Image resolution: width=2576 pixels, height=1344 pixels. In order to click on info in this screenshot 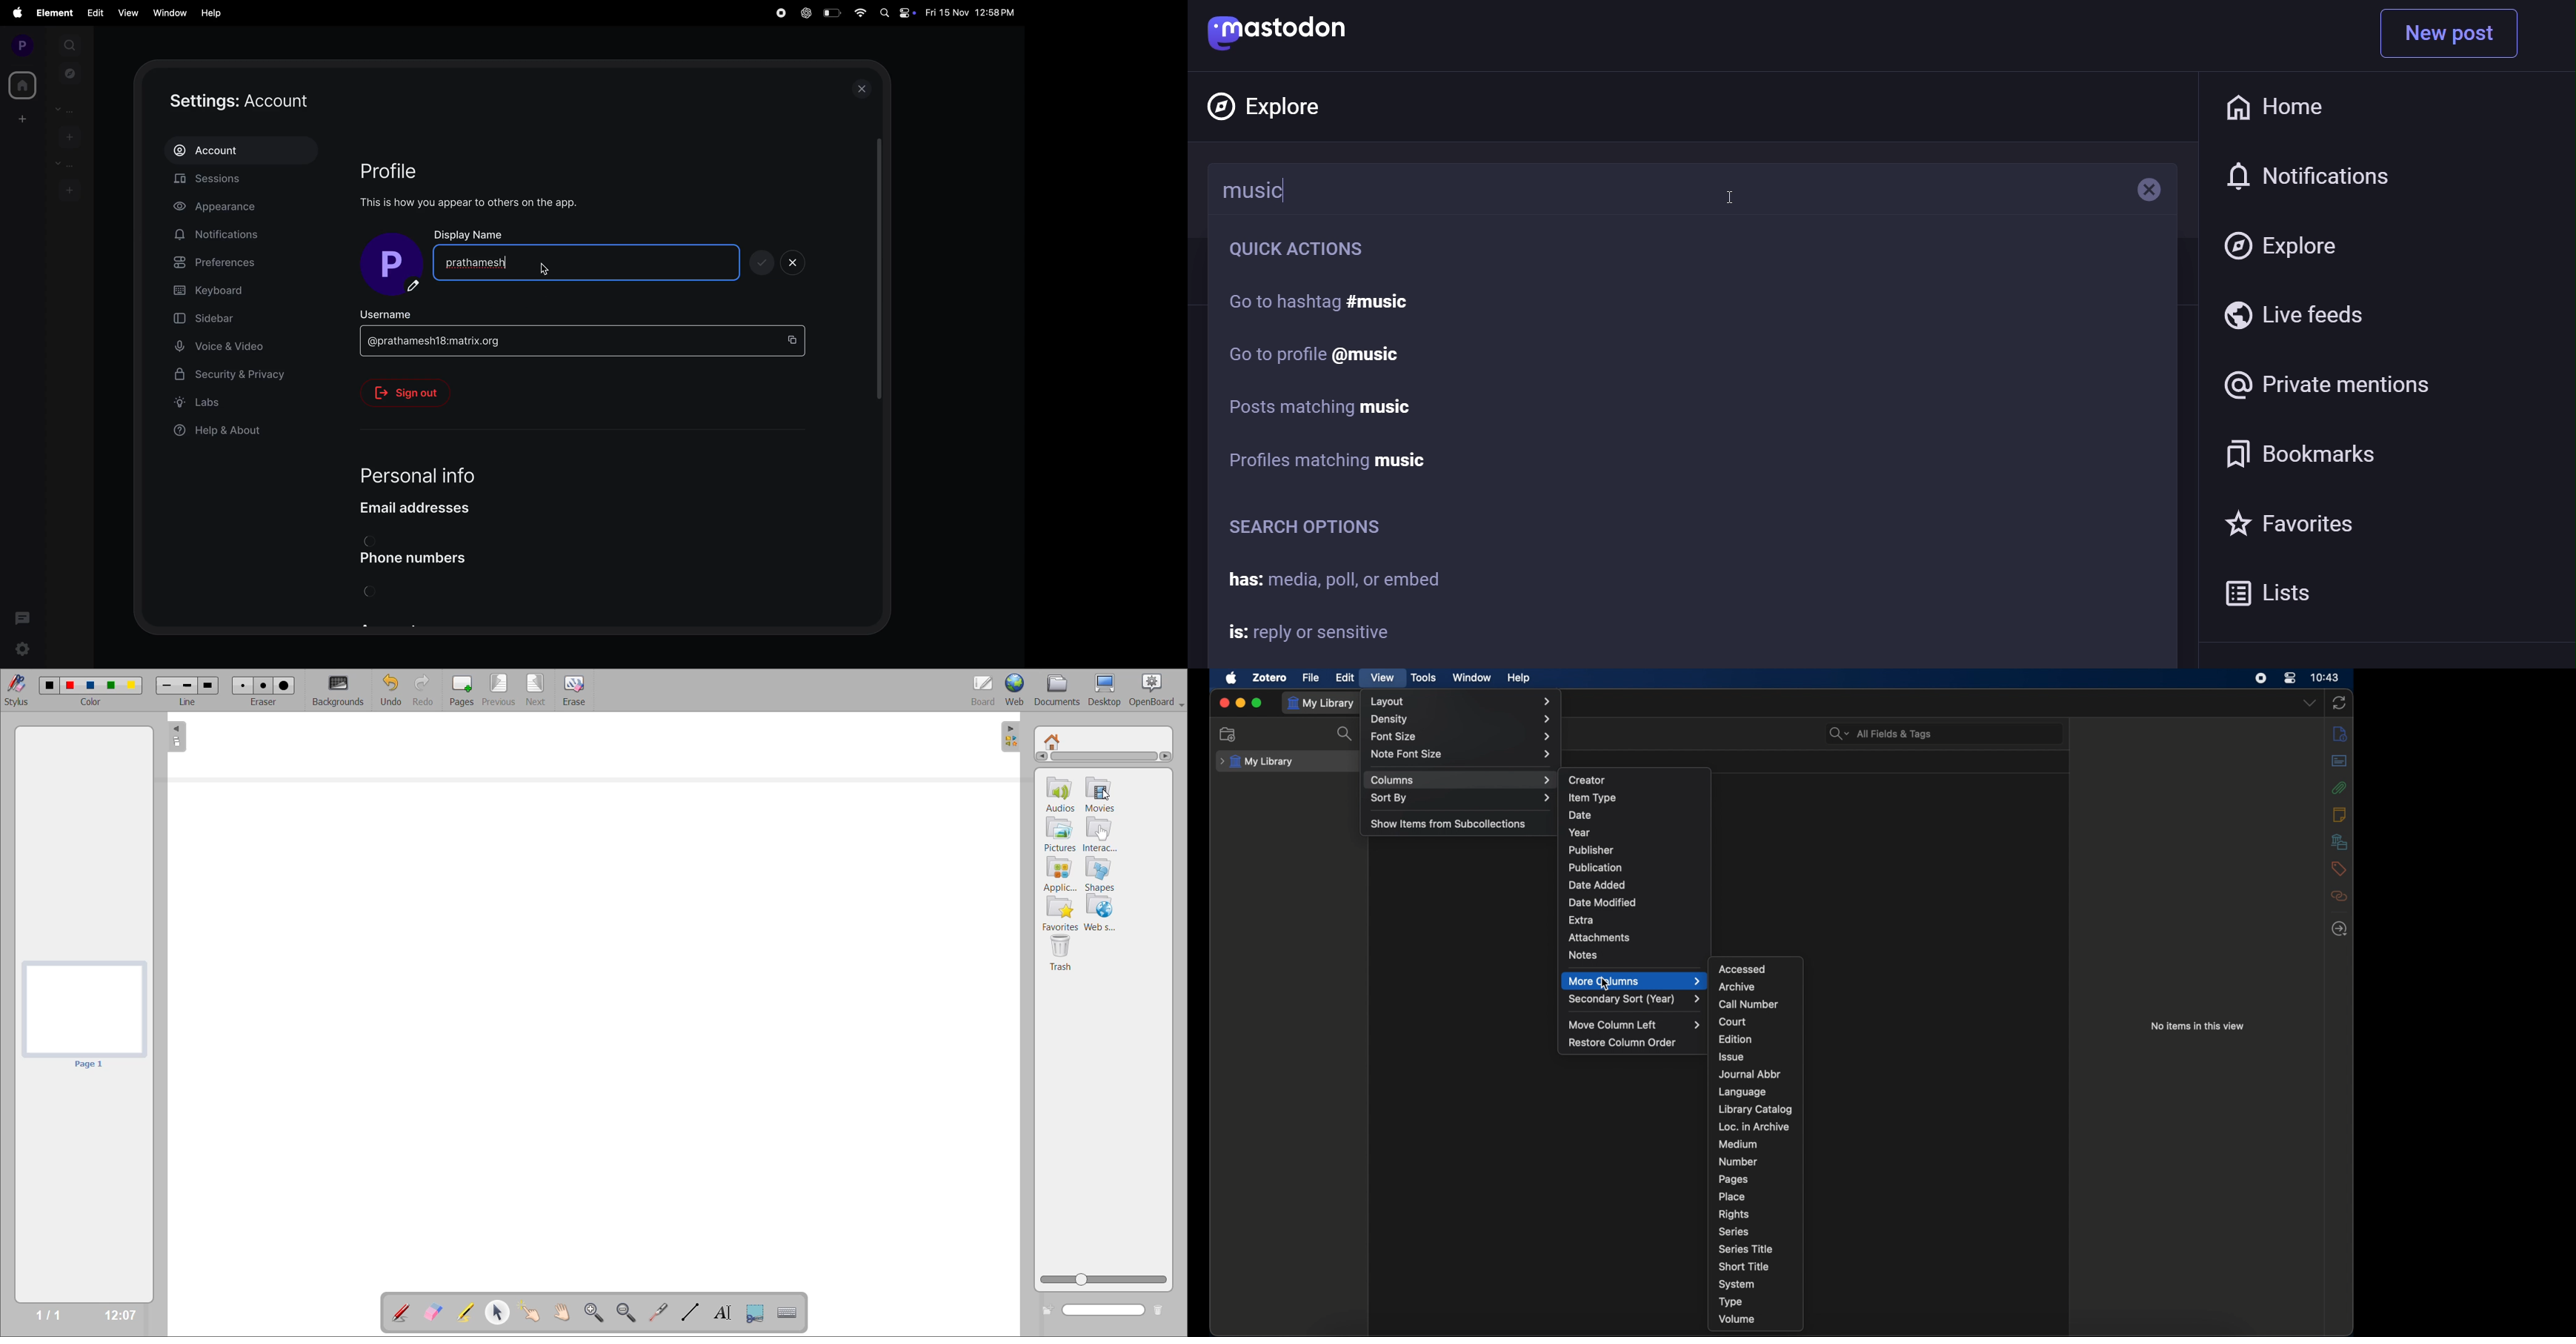, I will do `click(2340, 733)`.